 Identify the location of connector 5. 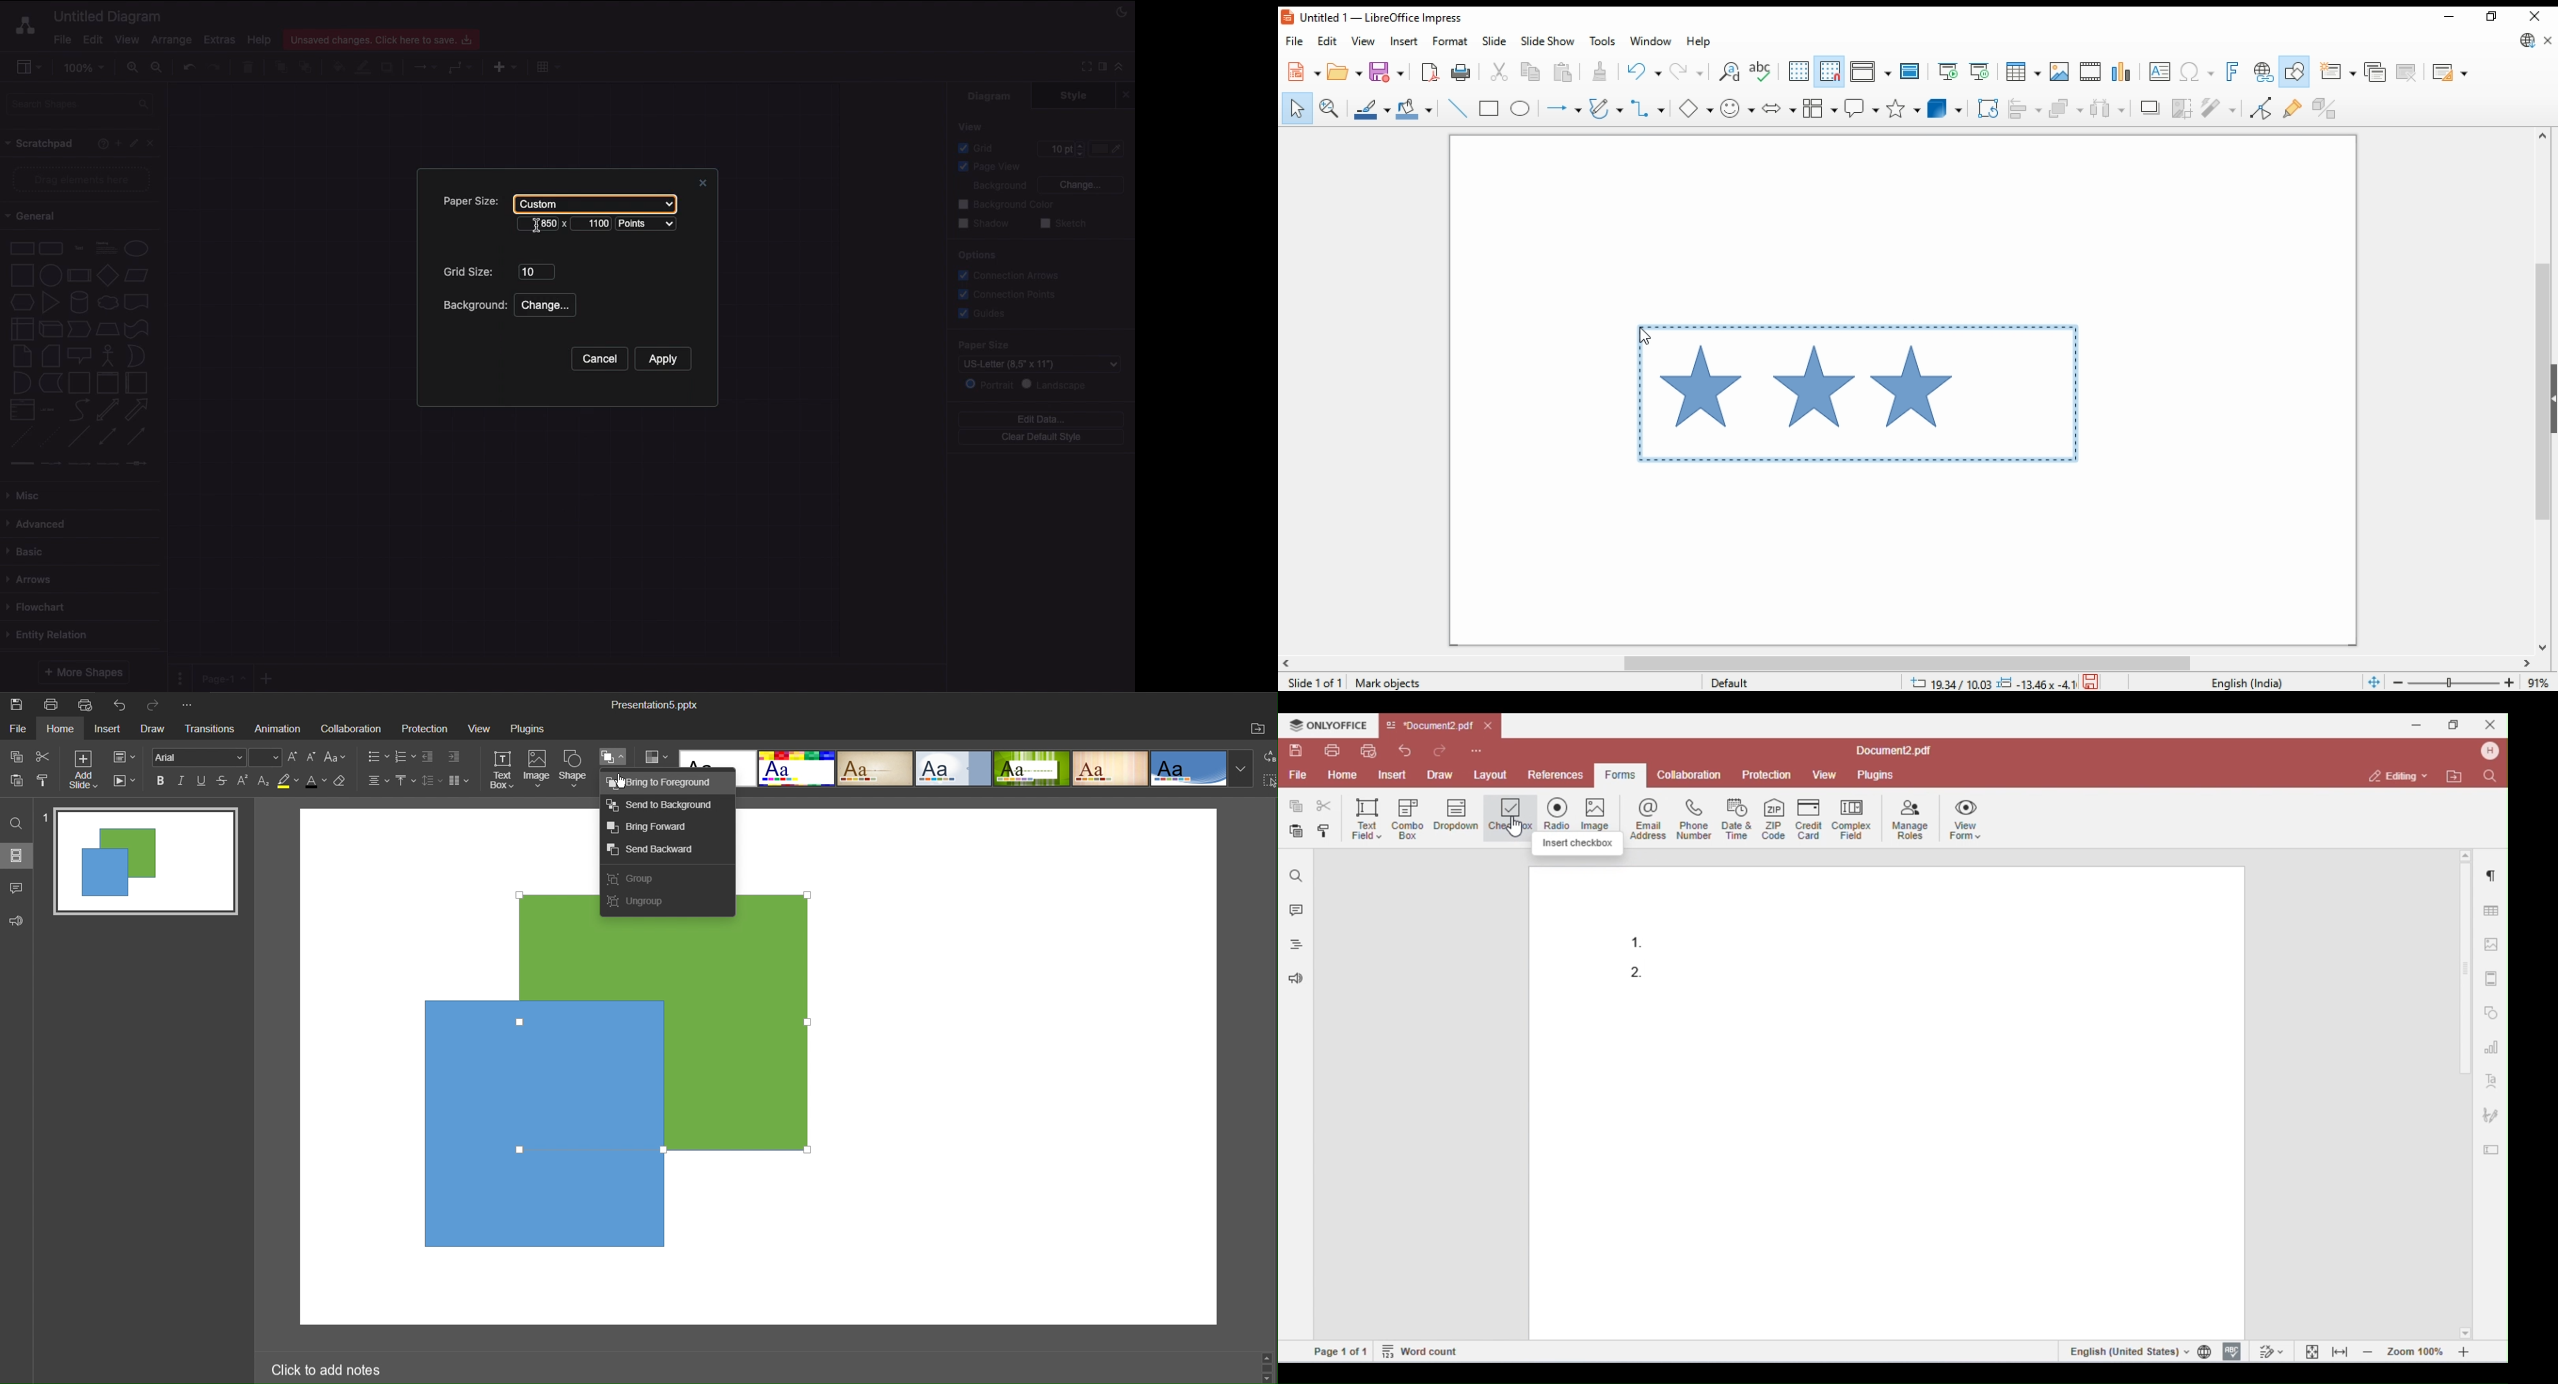
(138, 463).